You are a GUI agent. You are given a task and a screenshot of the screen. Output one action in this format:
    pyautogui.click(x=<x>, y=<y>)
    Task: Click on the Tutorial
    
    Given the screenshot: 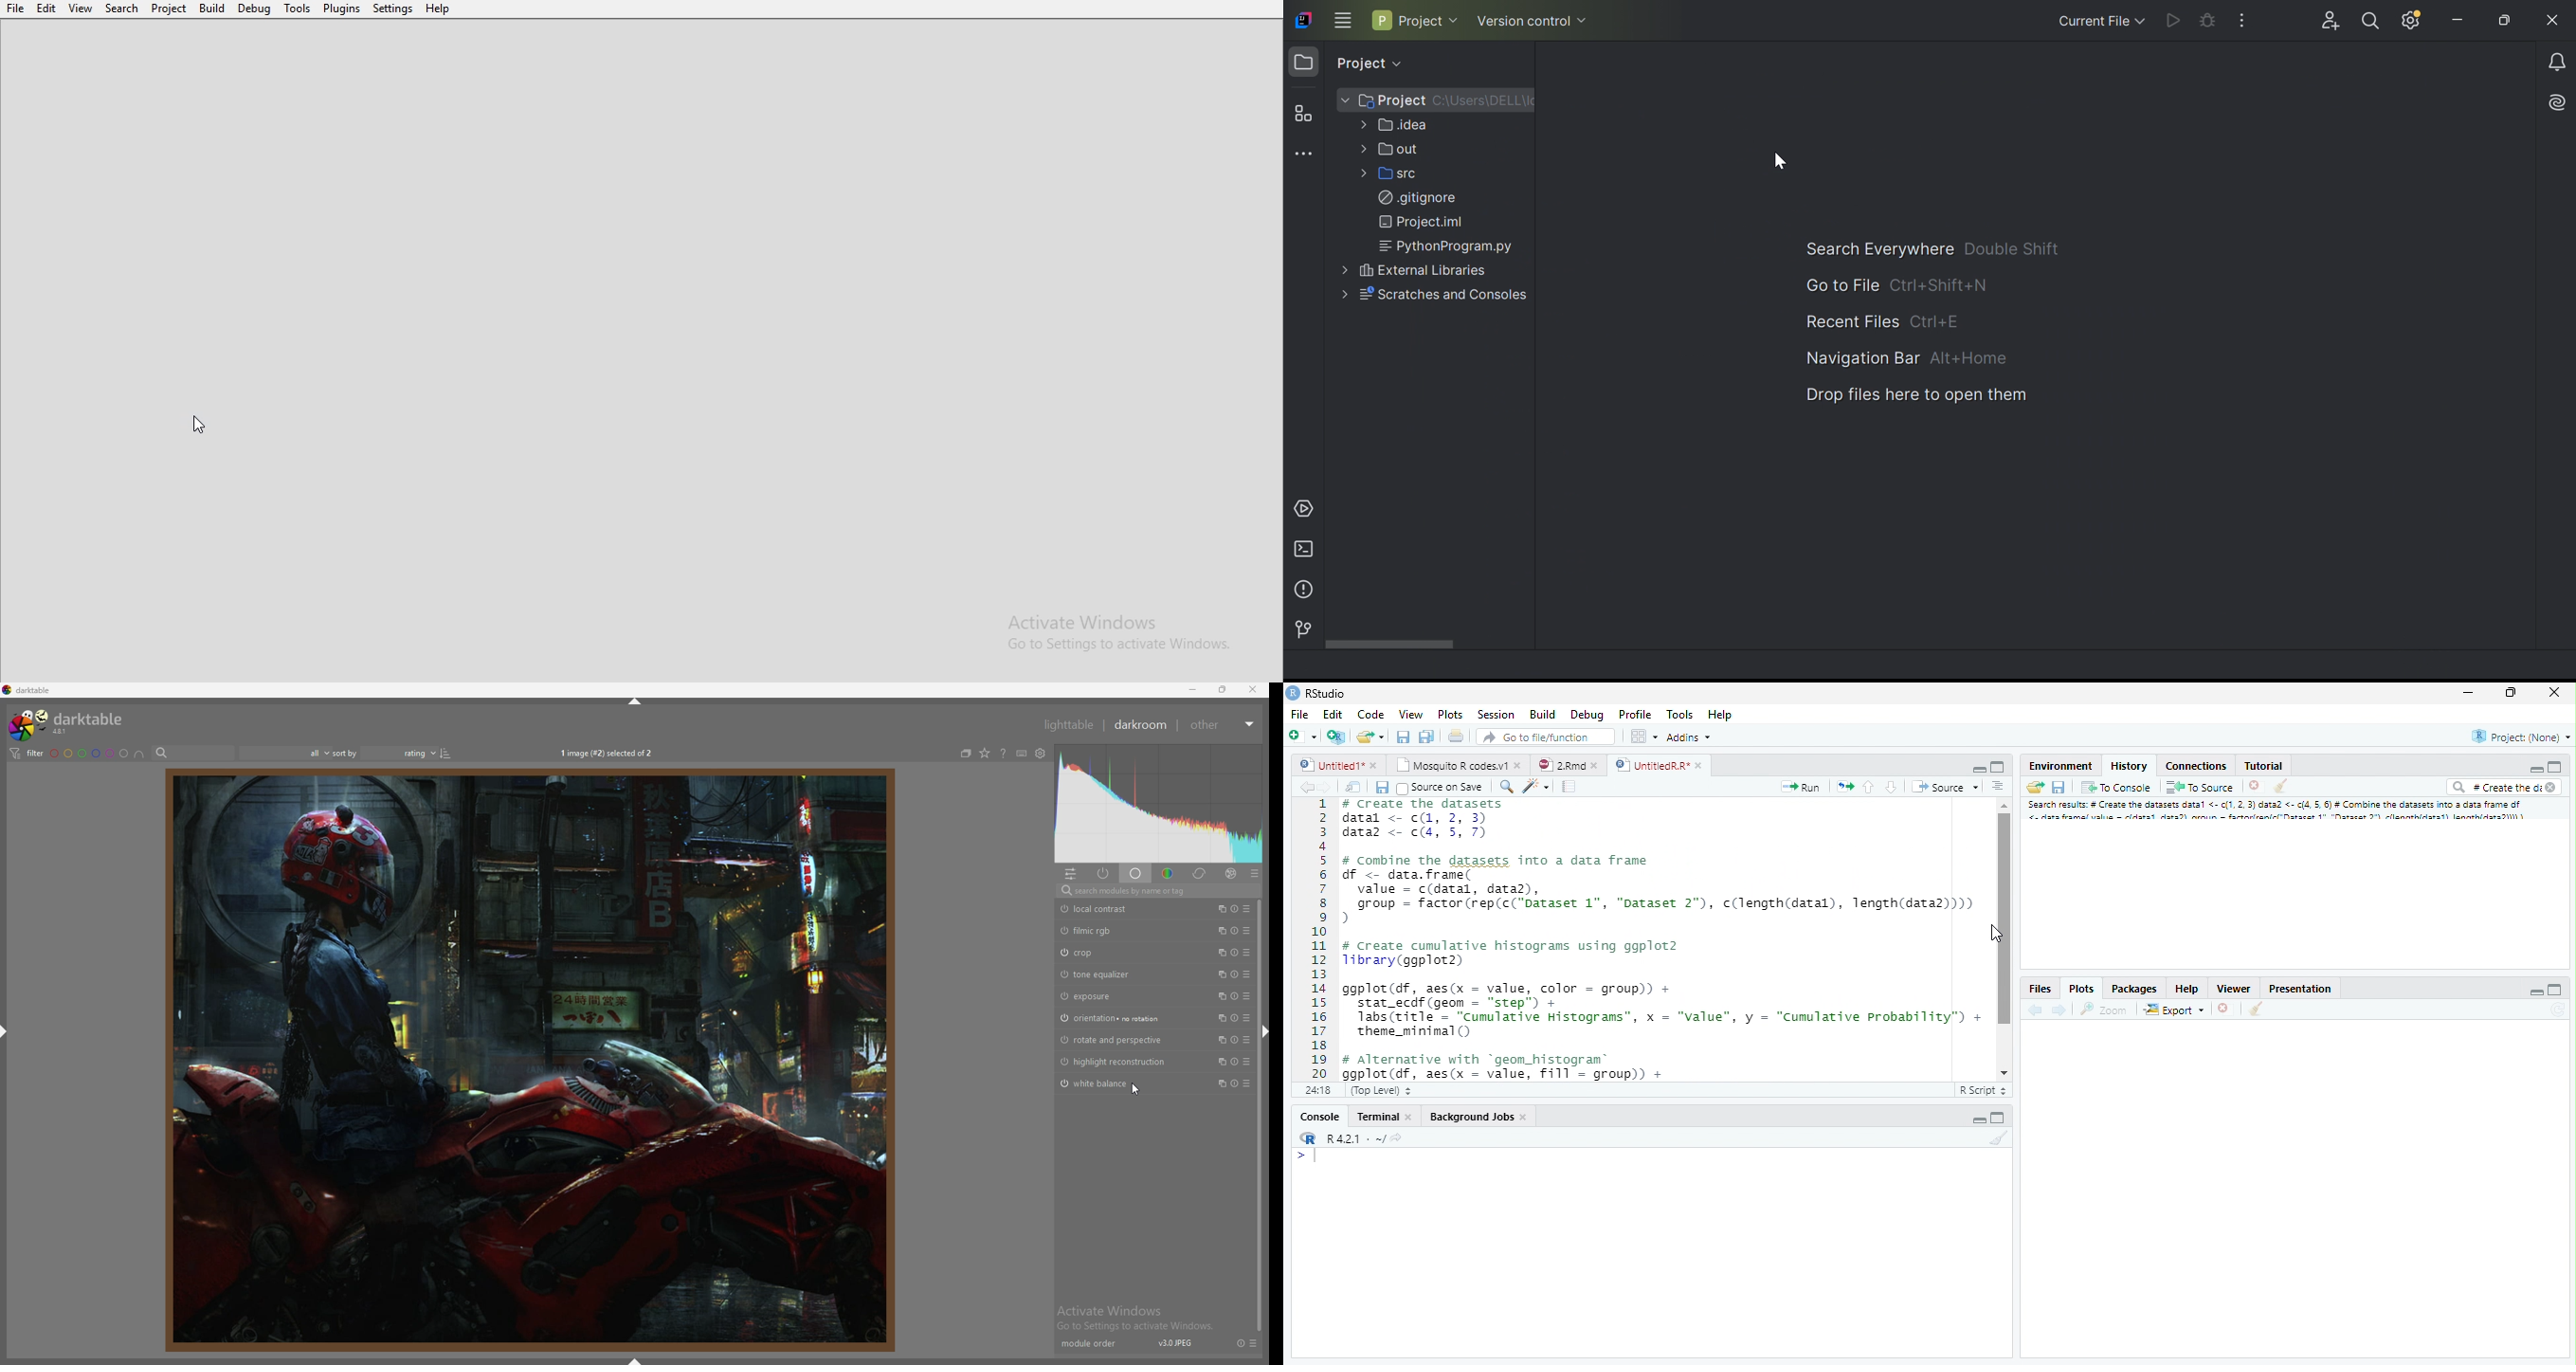 What is the action you would take?
    pyautogui.click(x=2264, y=766)
    